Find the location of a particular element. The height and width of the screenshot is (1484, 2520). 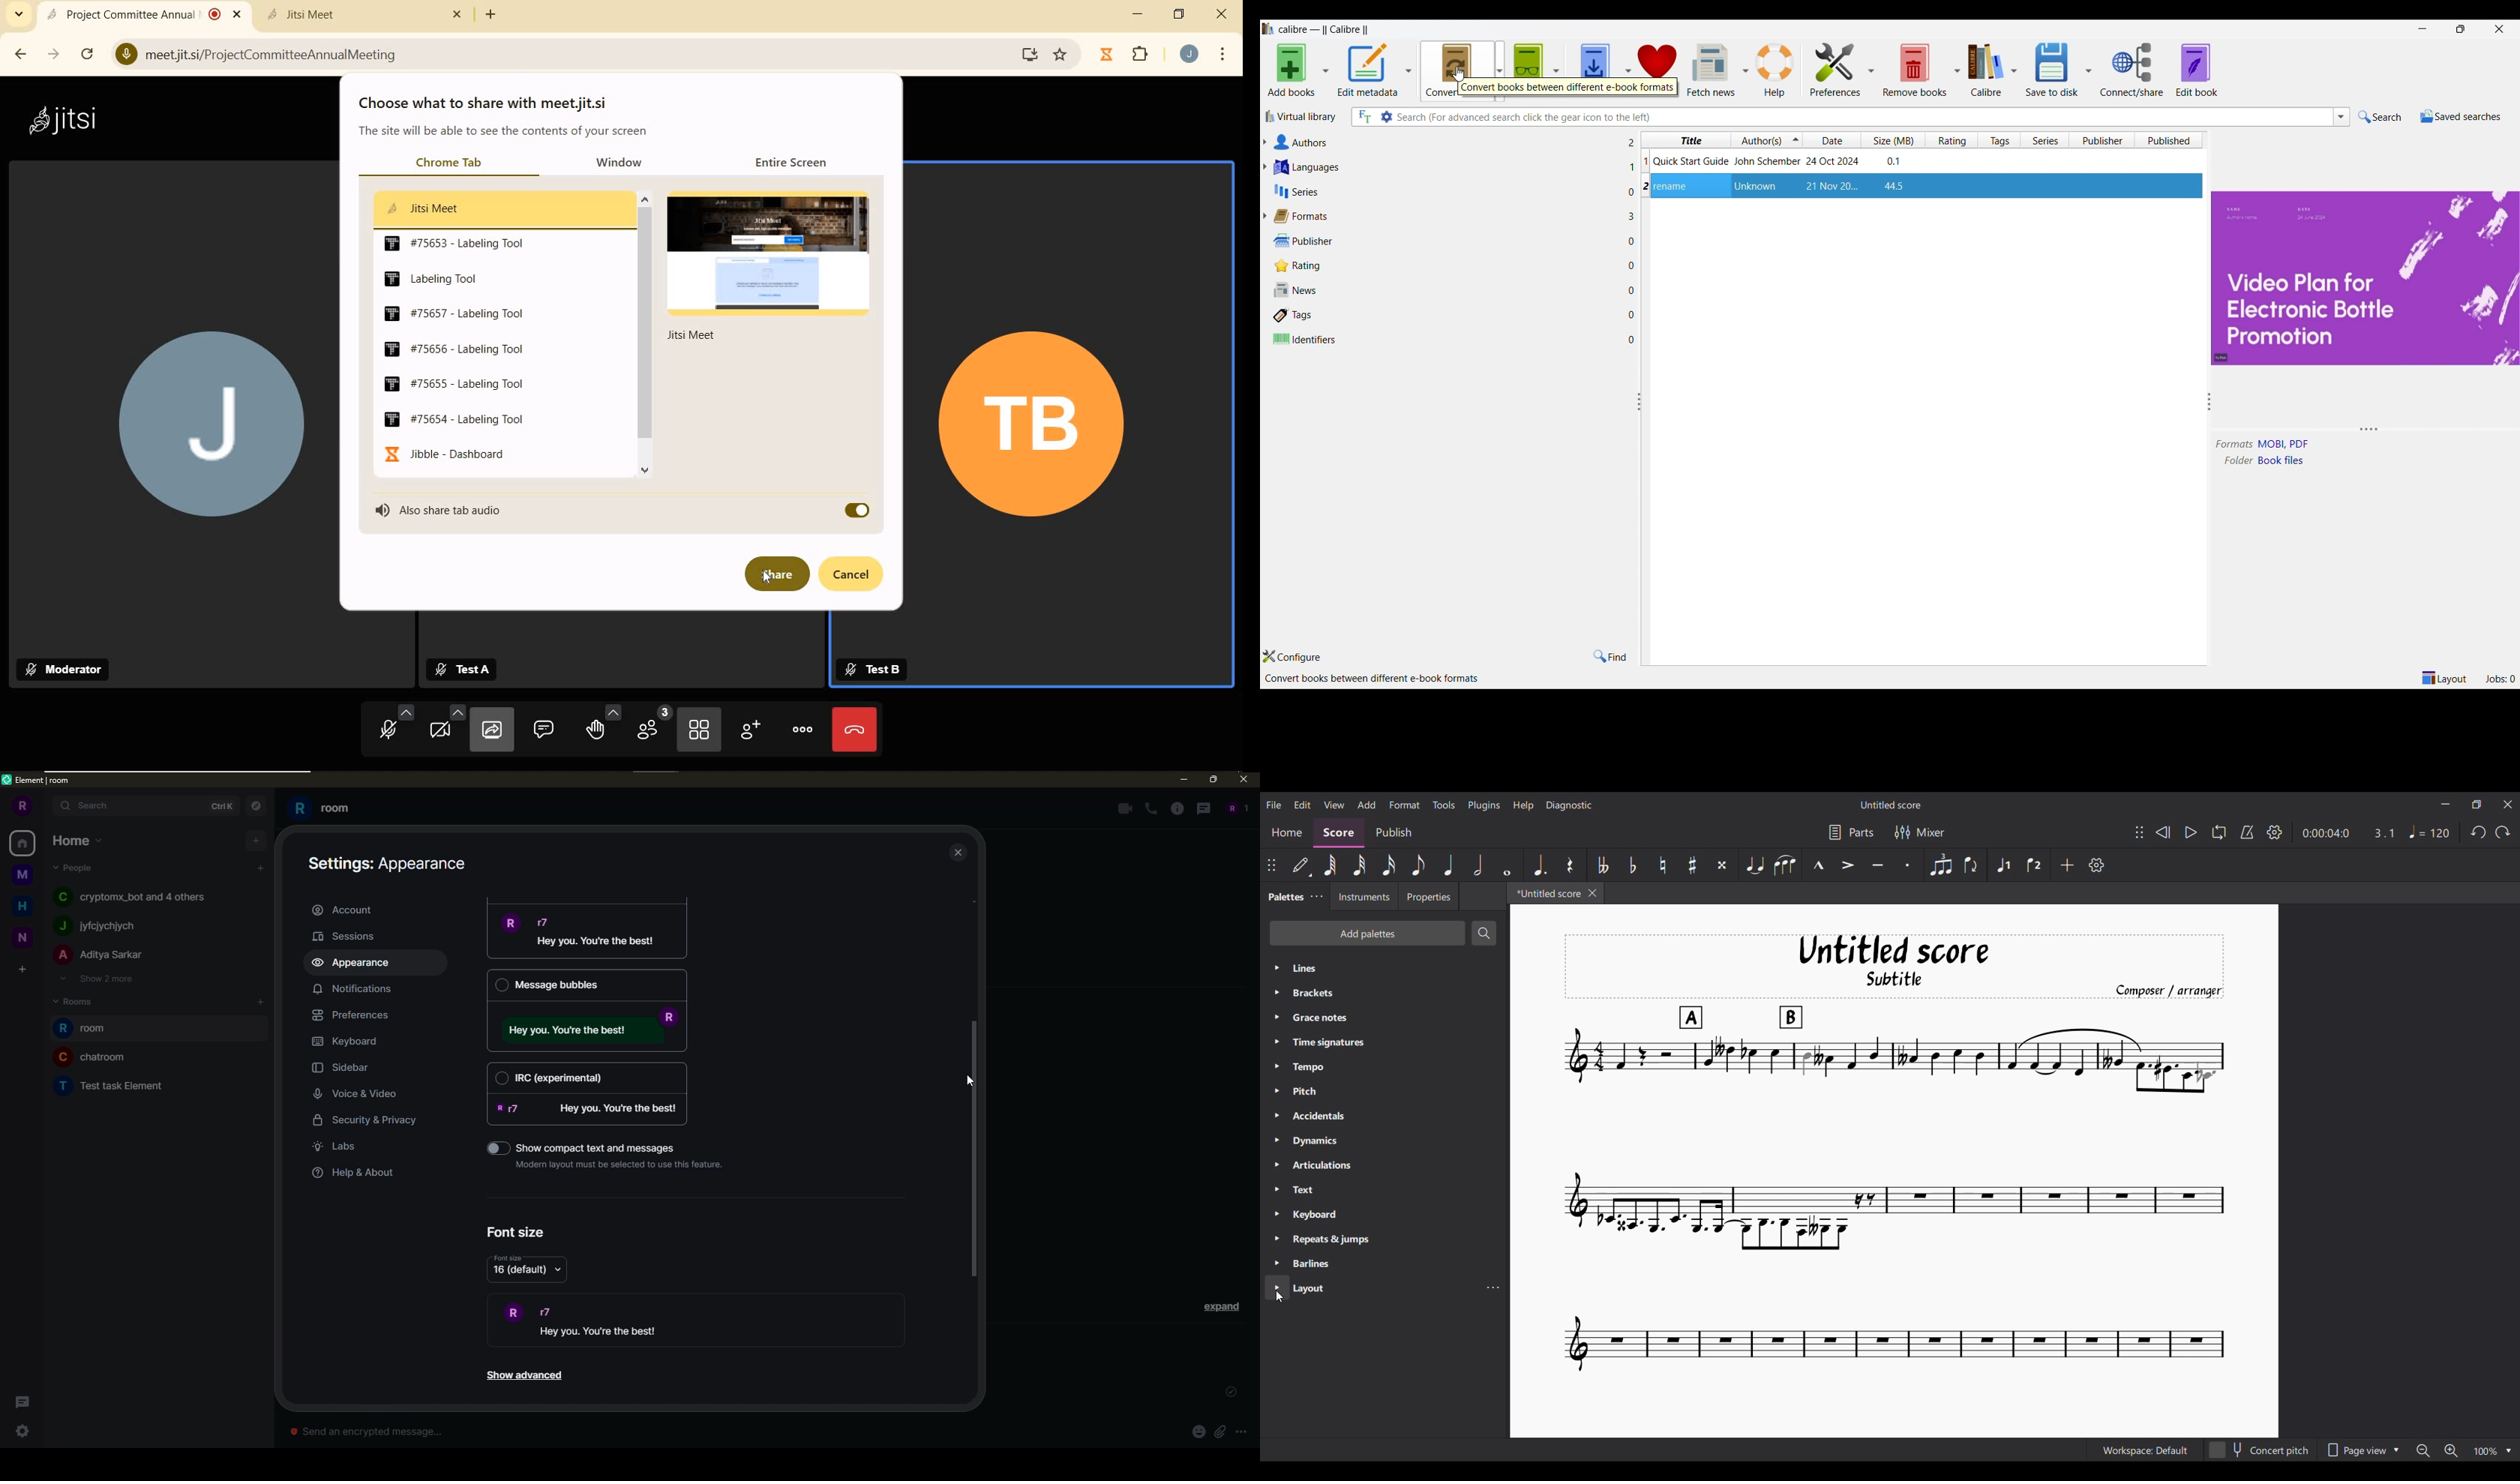

add is located at coordinates (262, 1001).